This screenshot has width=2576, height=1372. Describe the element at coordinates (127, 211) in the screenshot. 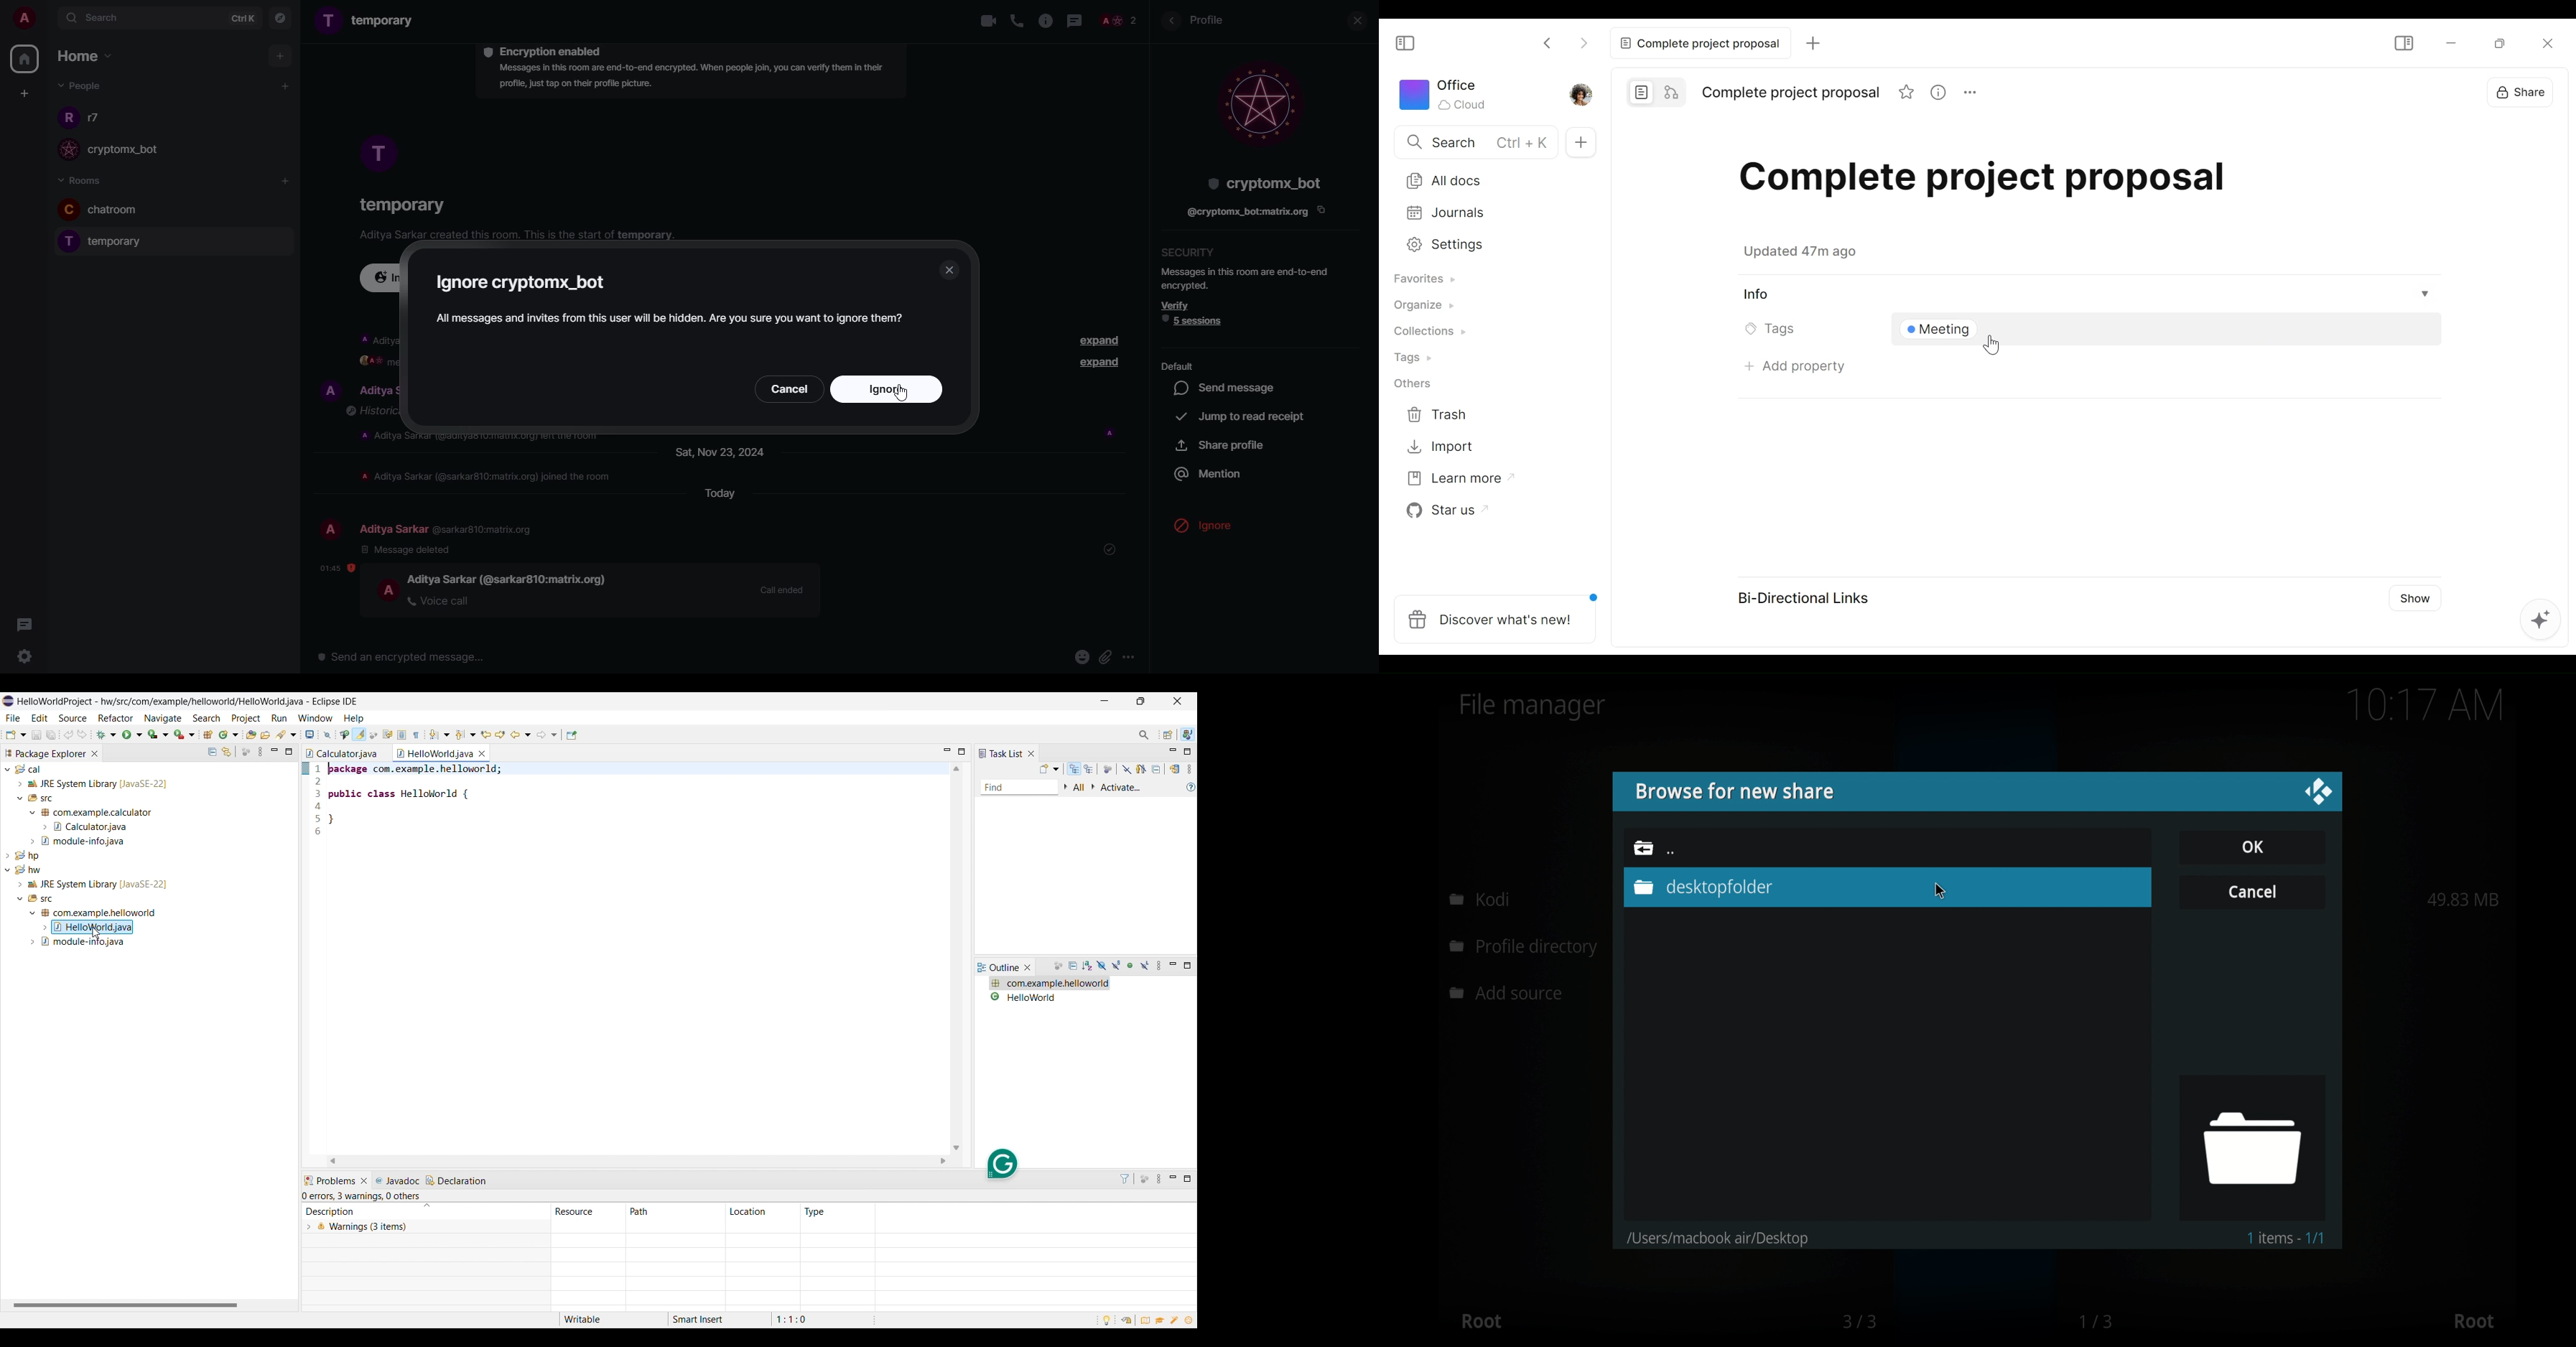

I see `room` at that location.